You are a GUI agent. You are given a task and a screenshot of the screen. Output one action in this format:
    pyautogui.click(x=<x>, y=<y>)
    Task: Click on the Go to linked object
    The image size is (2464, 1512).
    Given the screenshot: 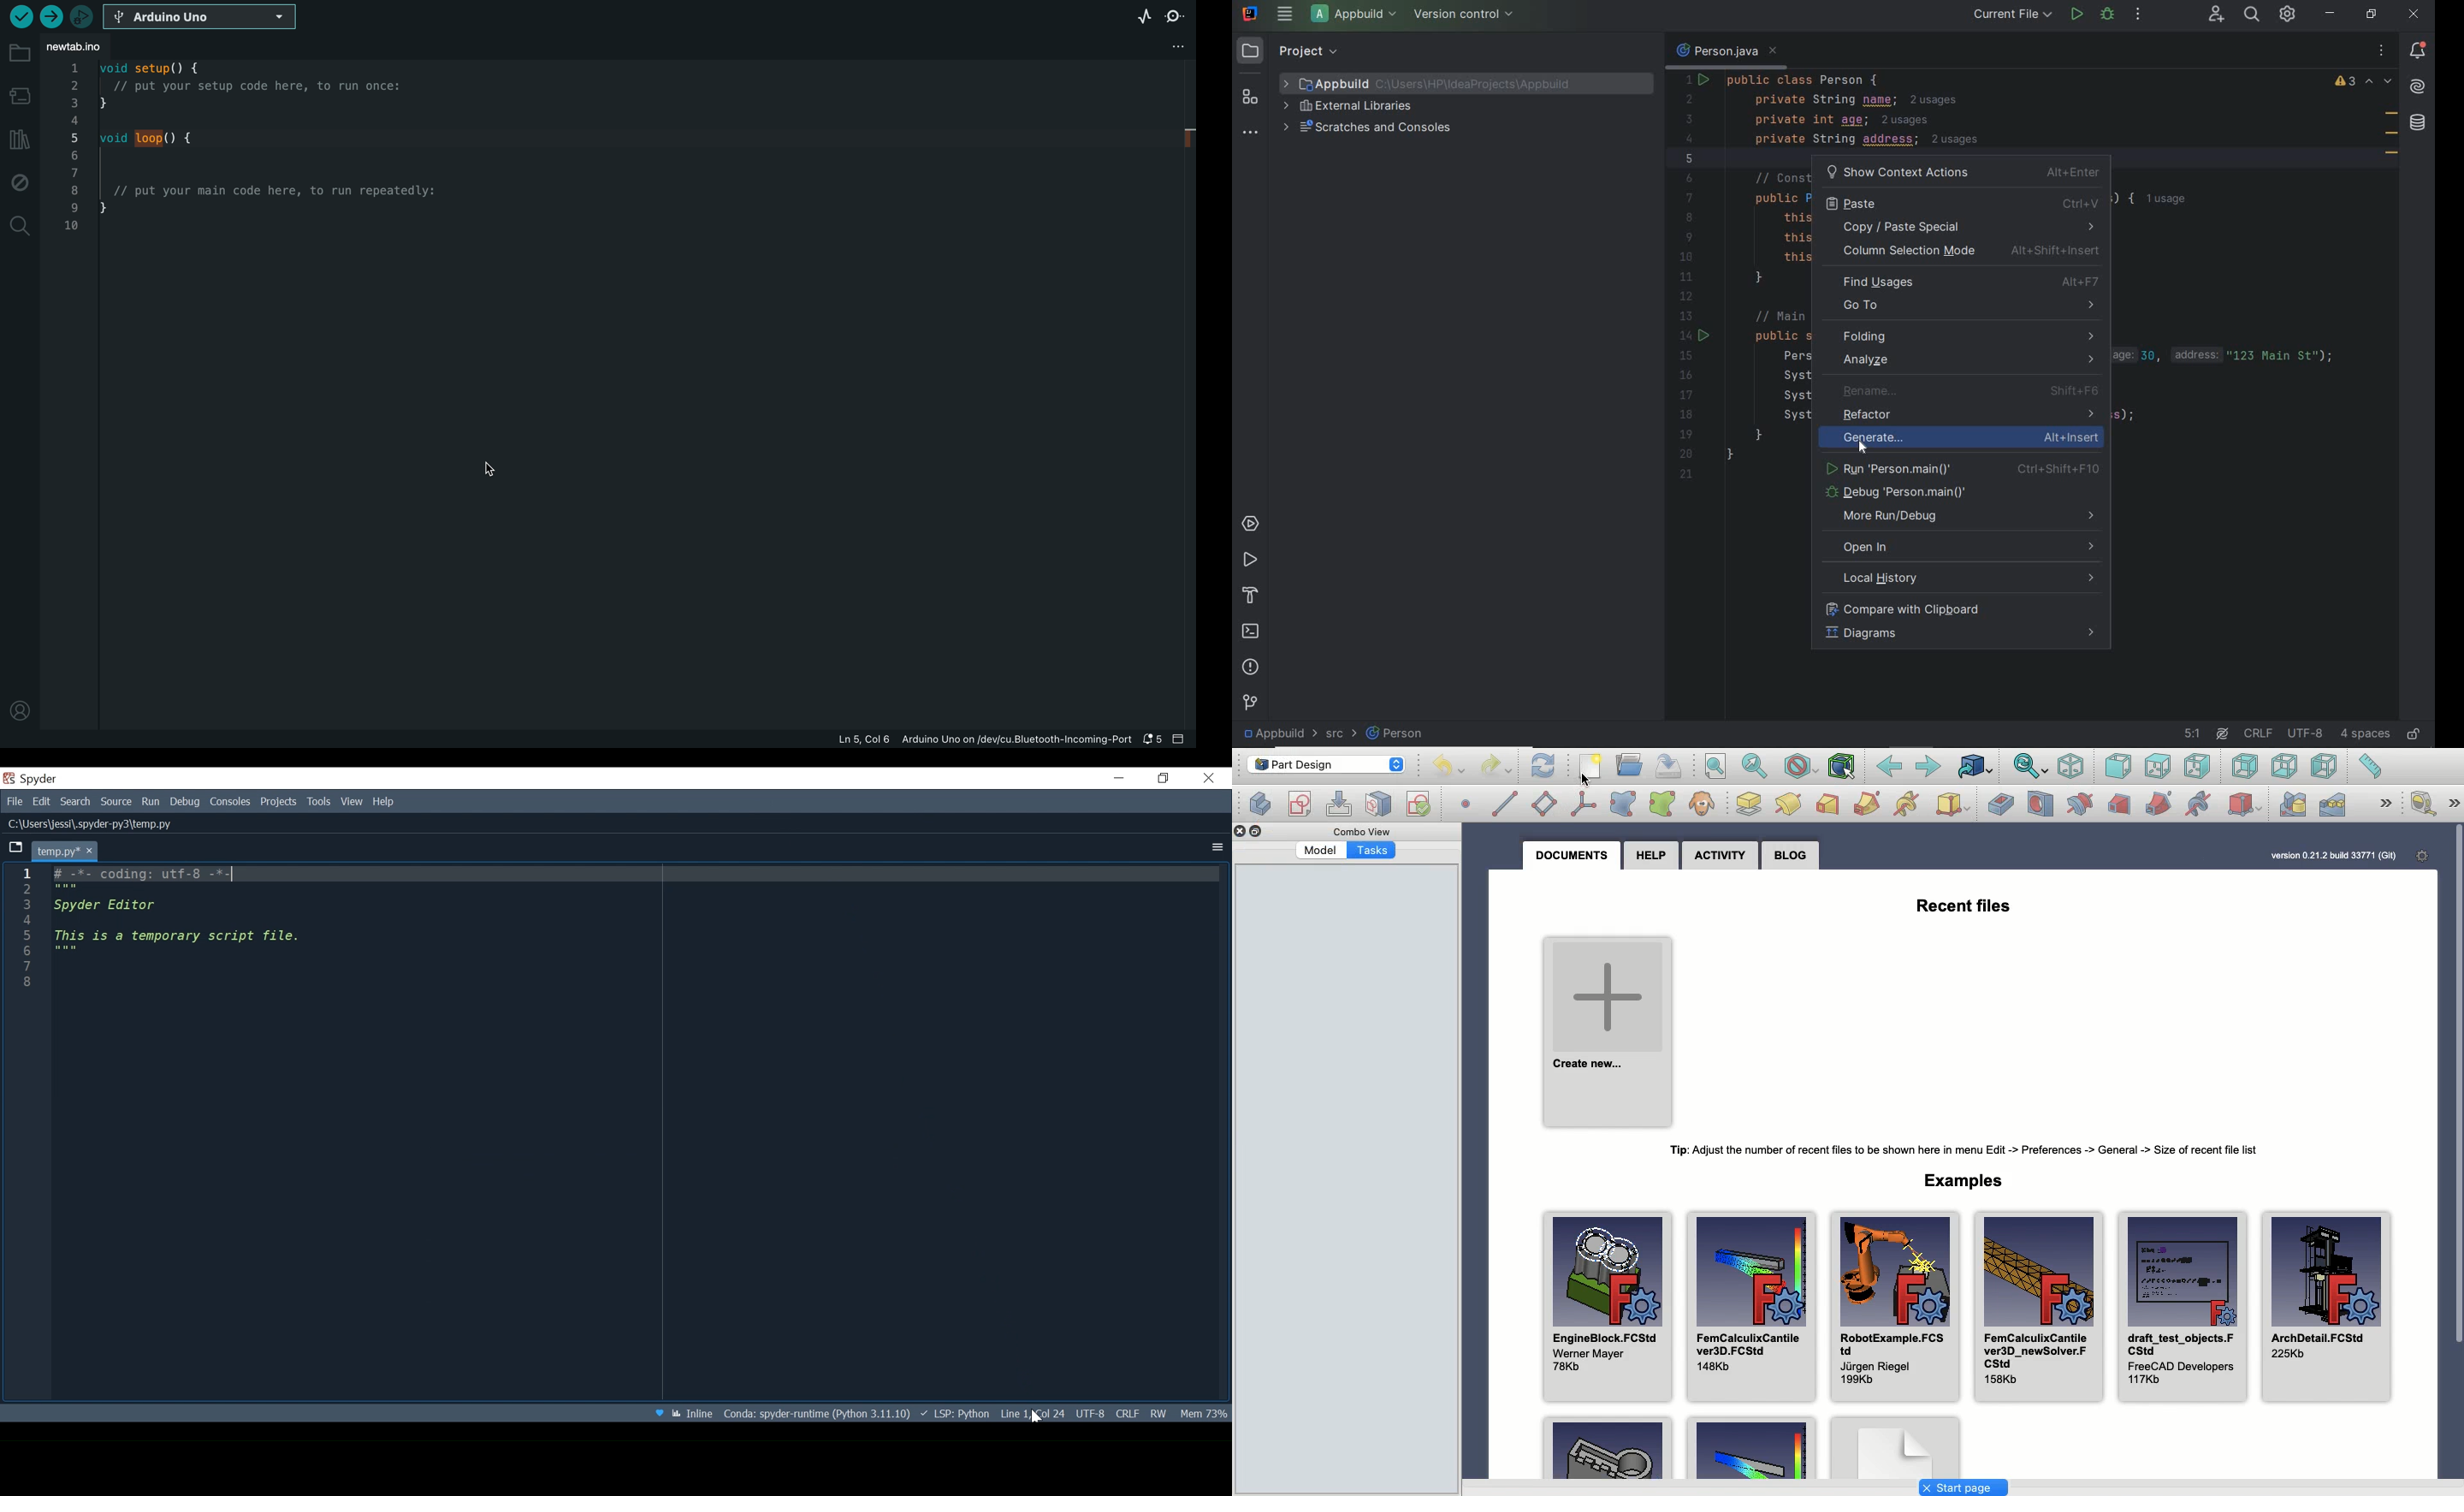 What is the action you would take?
    pyautogui.click(x=1975, y=768)
    